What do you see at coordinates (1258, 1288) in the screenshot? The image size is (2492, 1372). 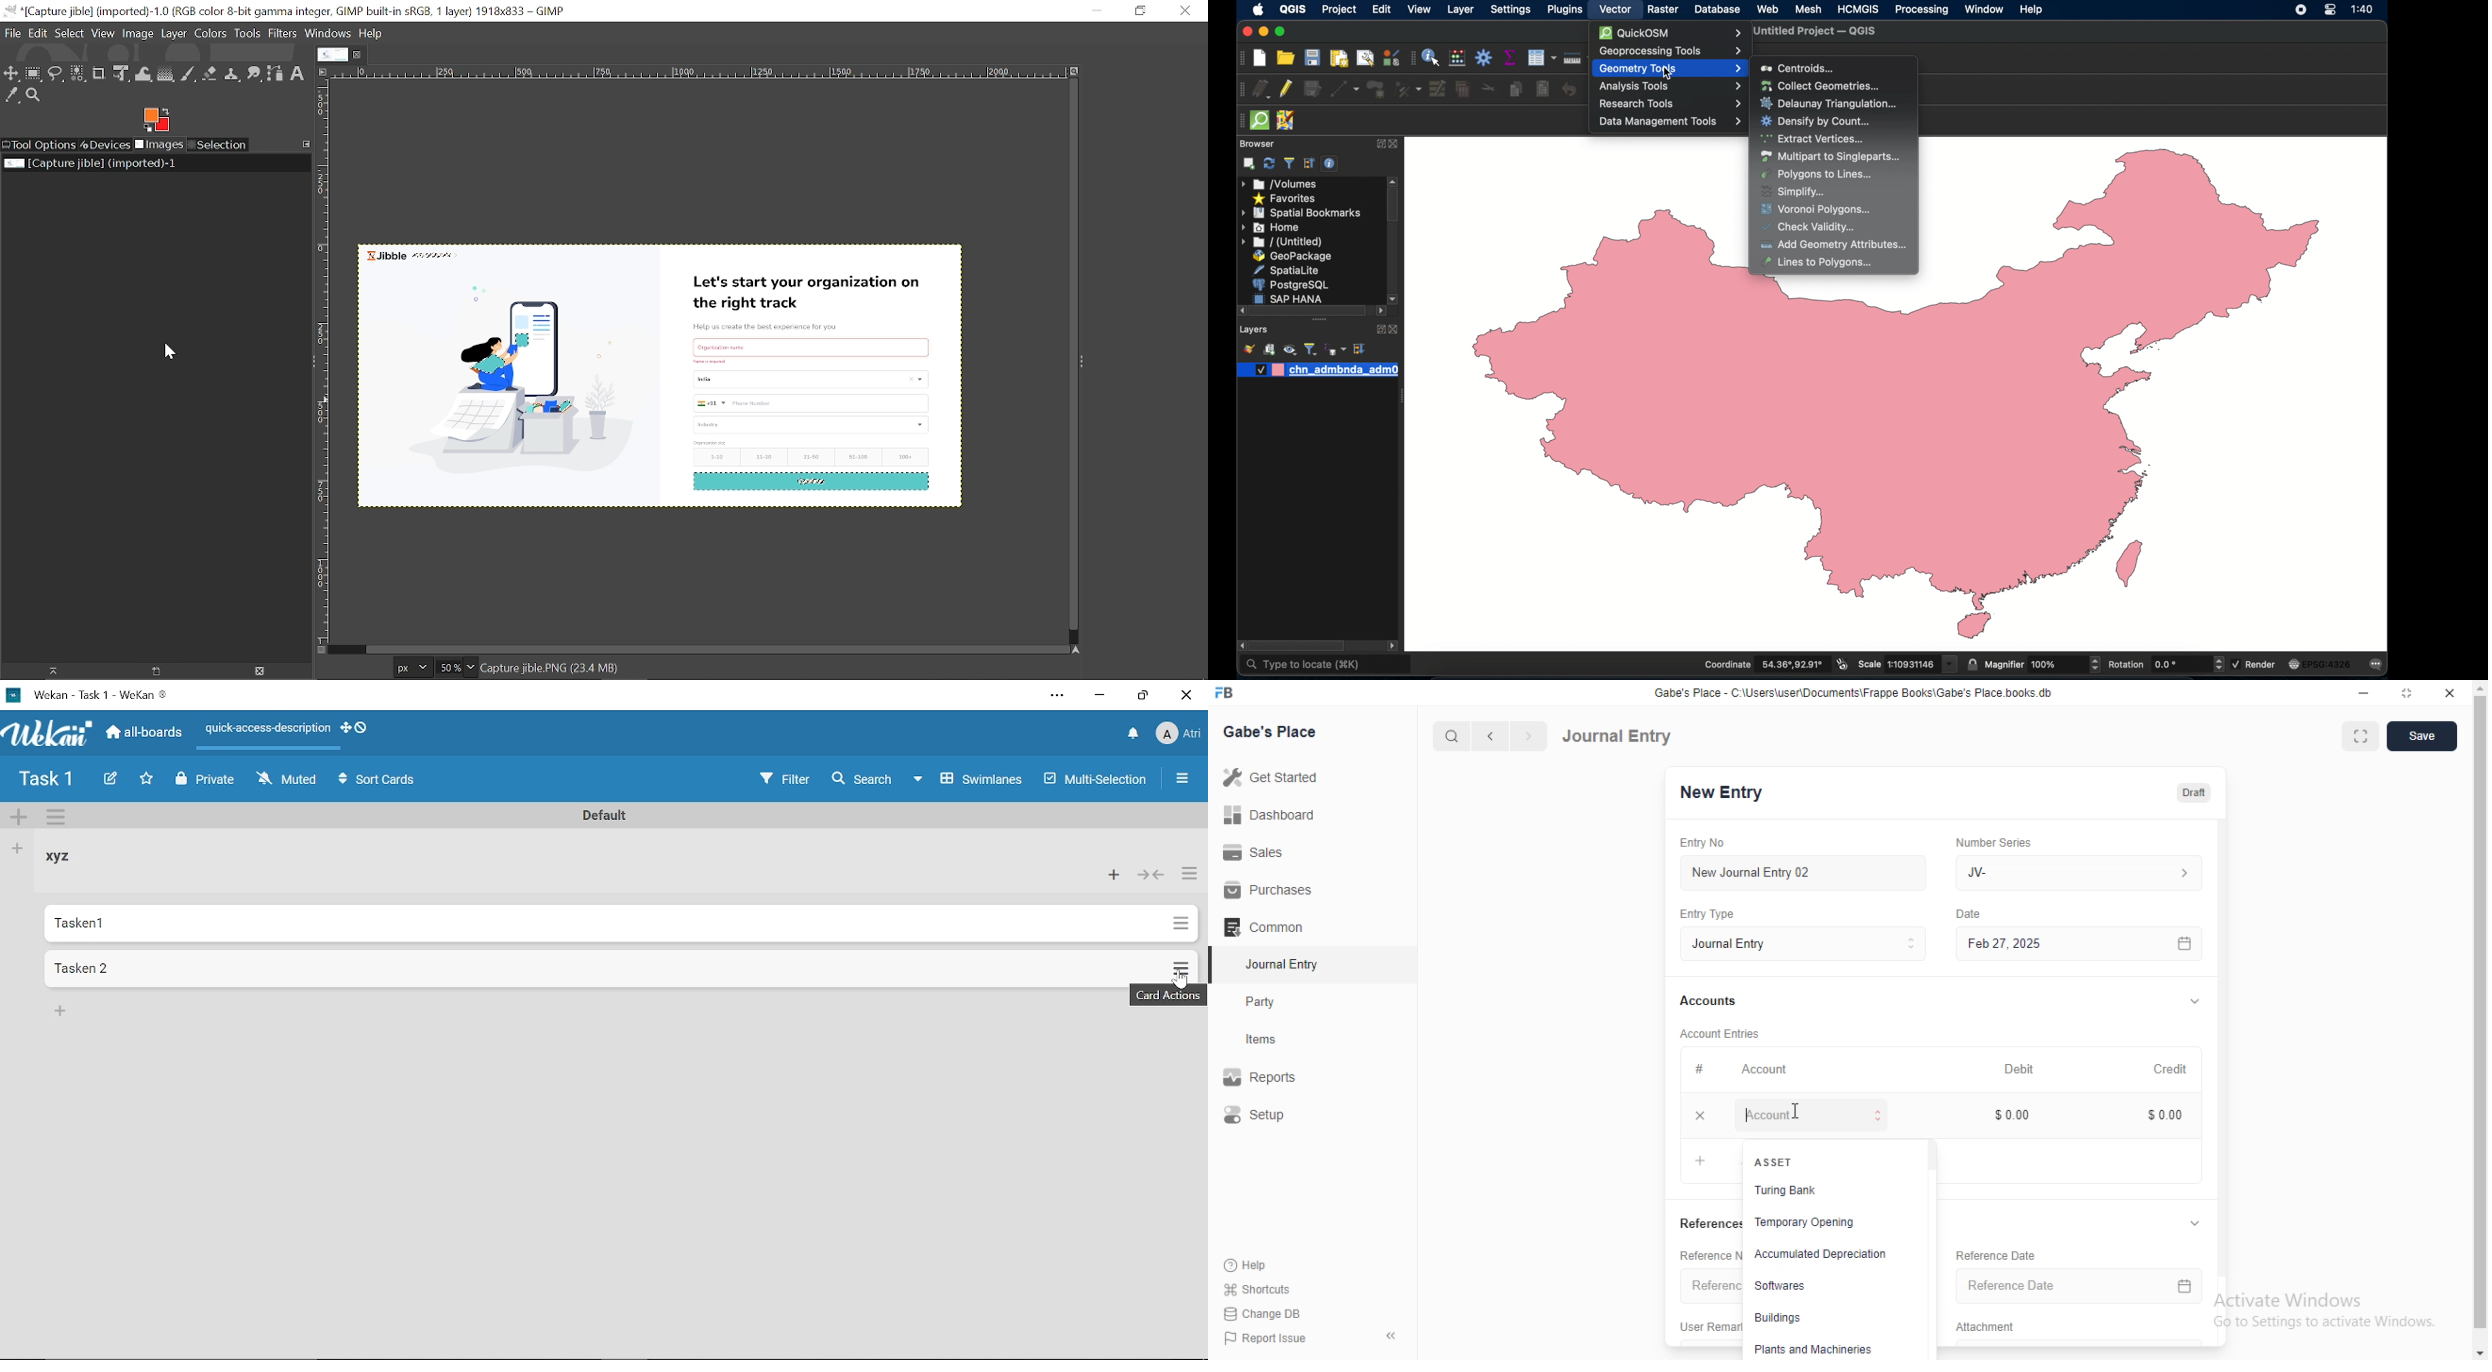 I see `' Shortcuts` at bounding box center [1258, 1288].